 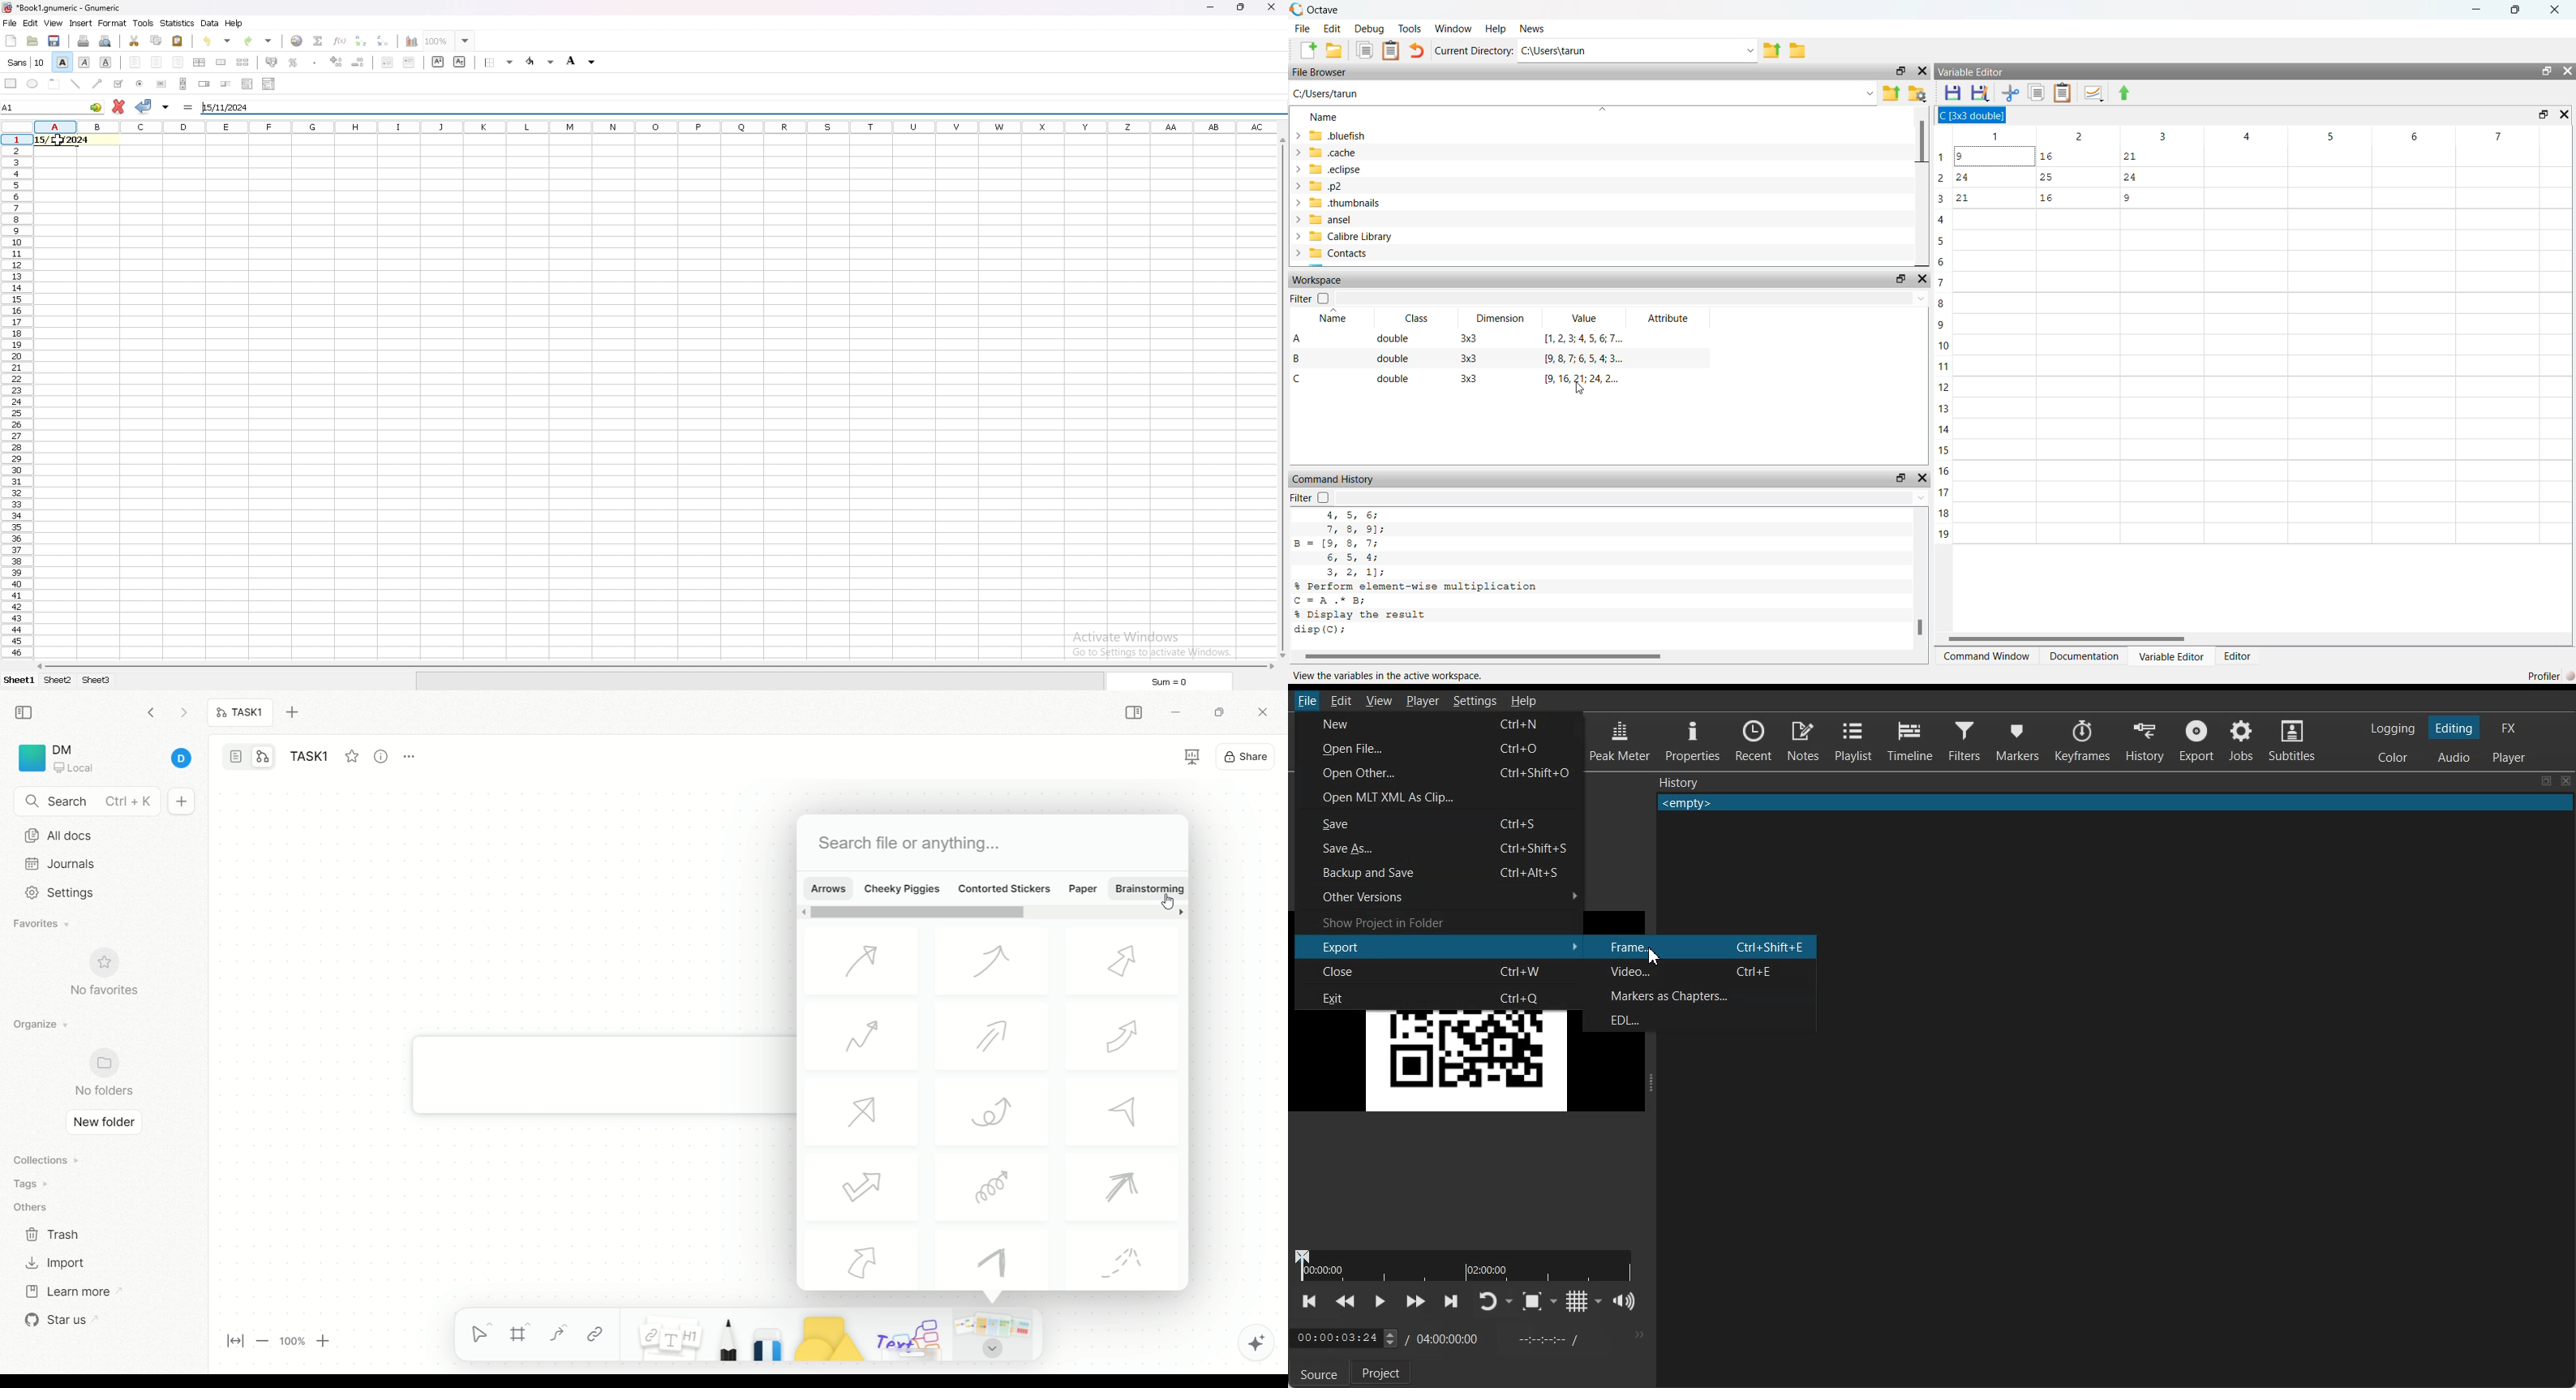 What do you see at coordinates (1316, 1374) in the screenshot?
I see `Source` at bounding box center [1316, 1374].